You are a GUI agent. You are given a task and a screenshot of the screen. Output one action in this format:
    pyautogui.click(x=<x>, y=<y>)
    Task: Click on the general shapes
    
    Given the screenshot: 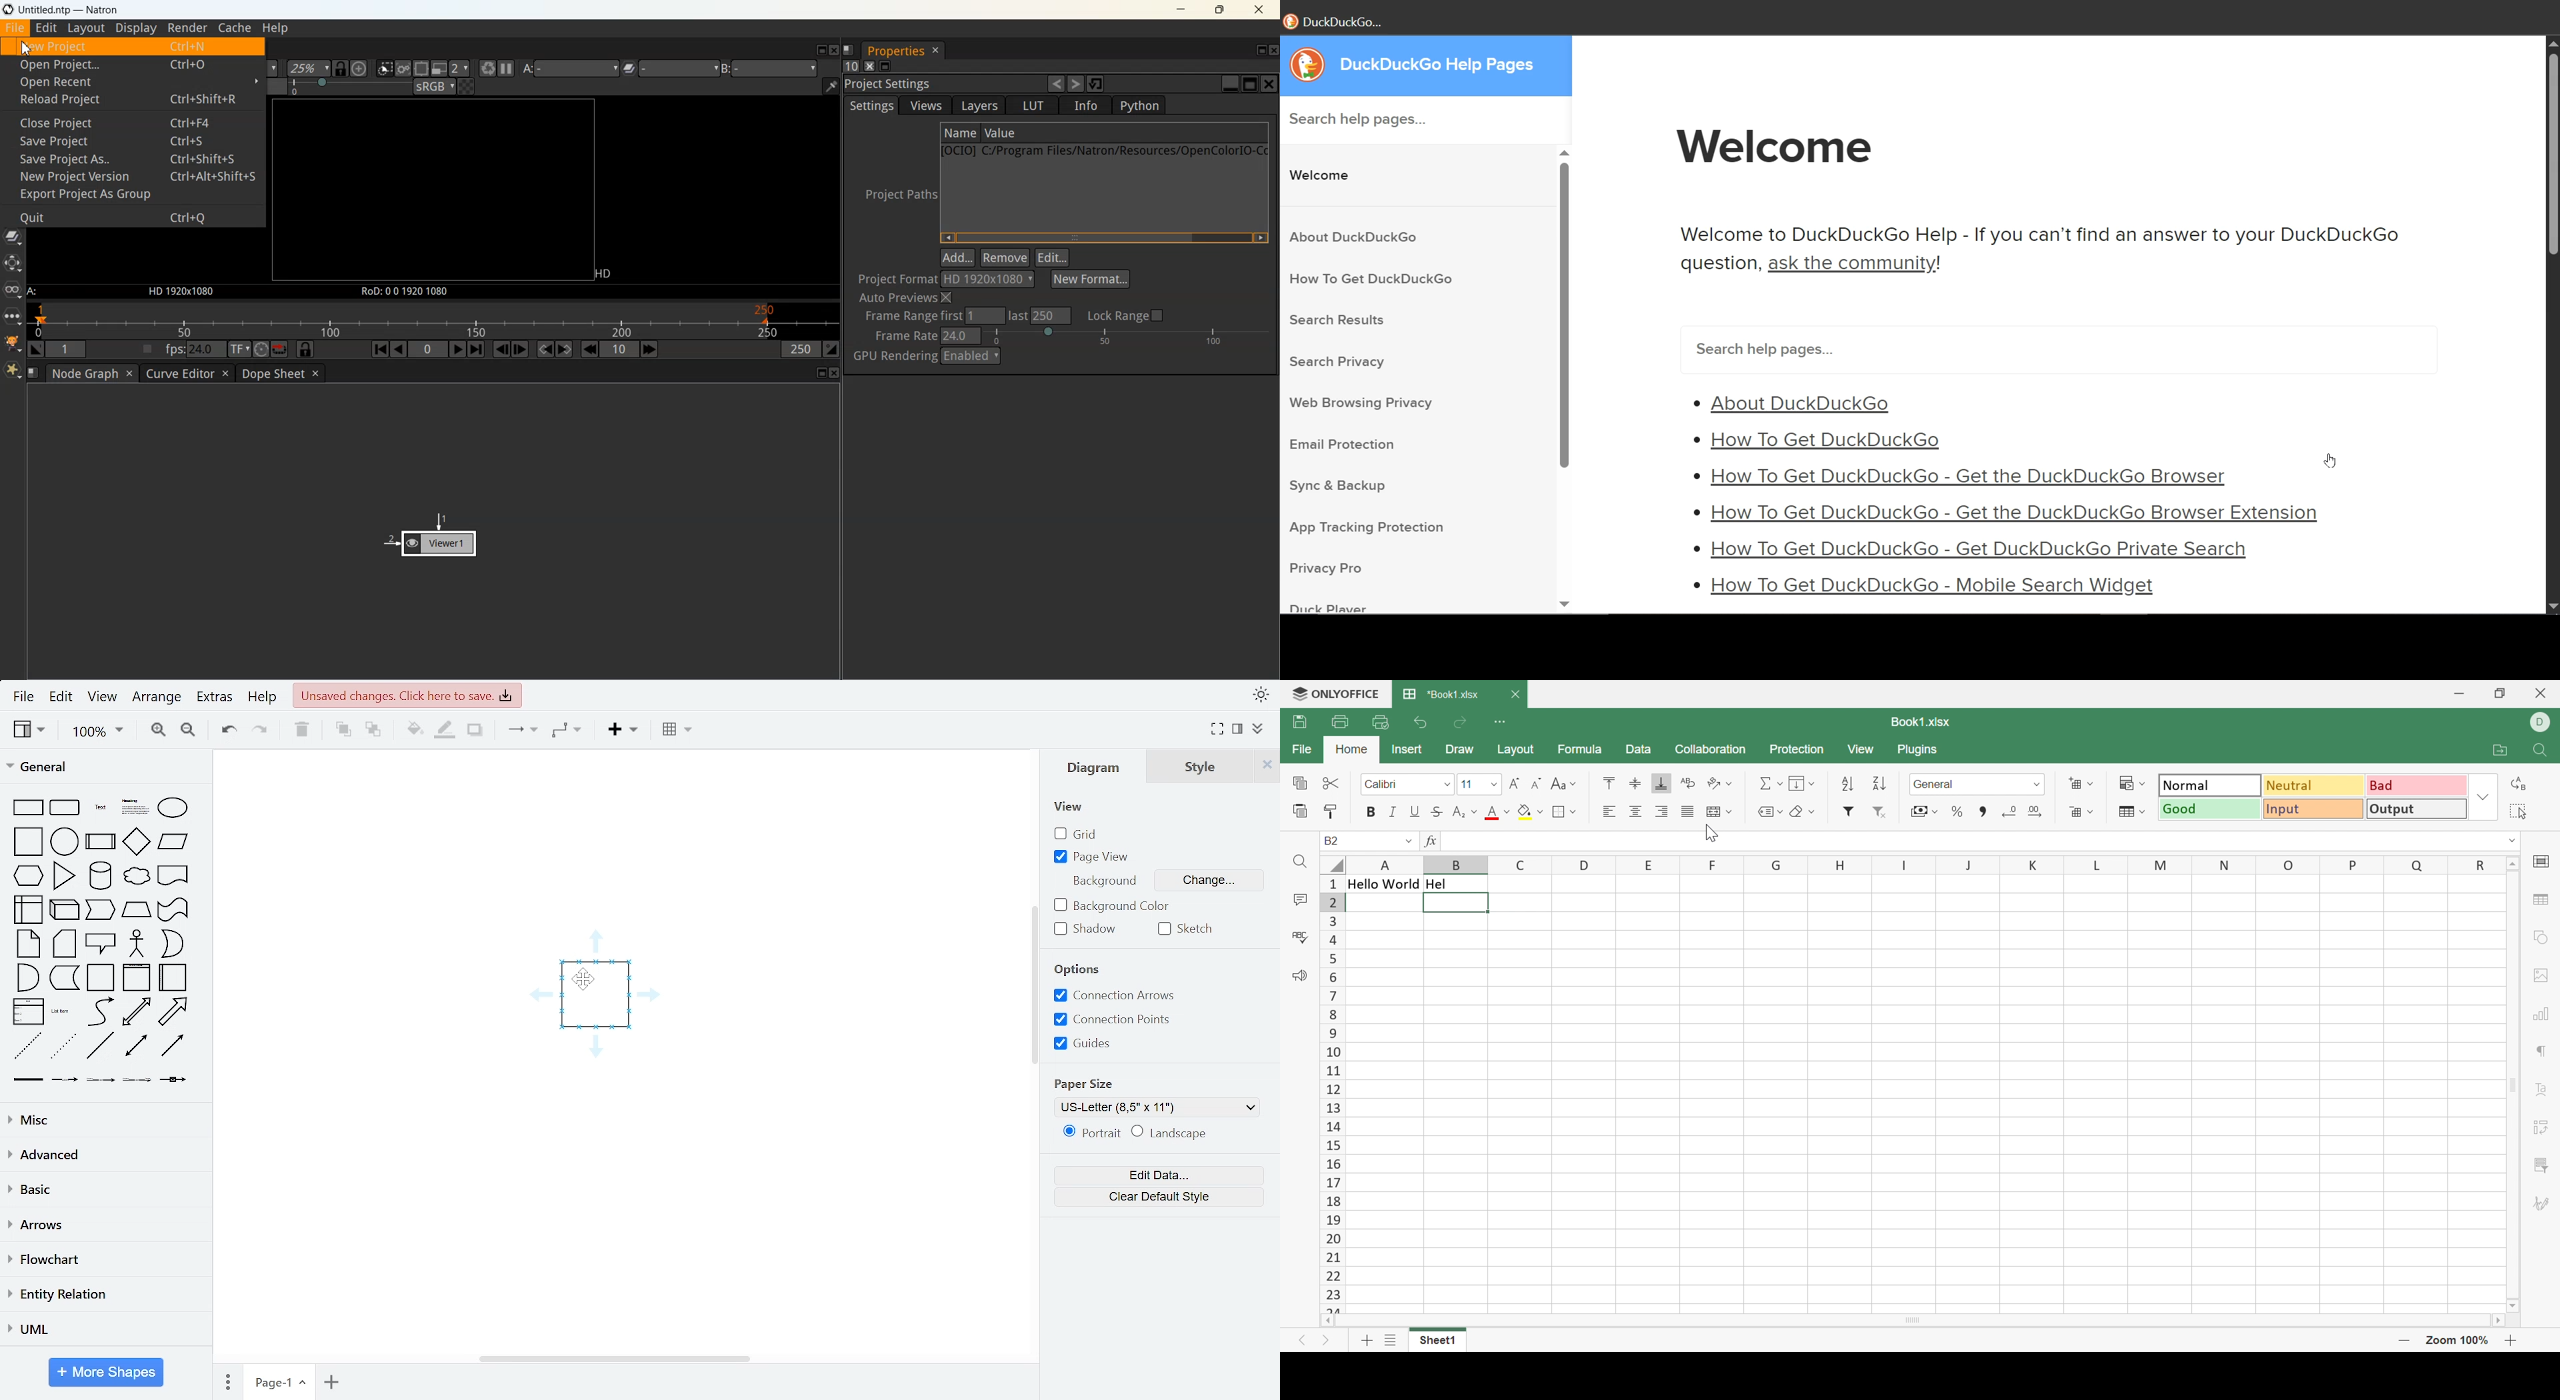 What is the action you would take?
    pyautogui.click(x=63, y=839)
    